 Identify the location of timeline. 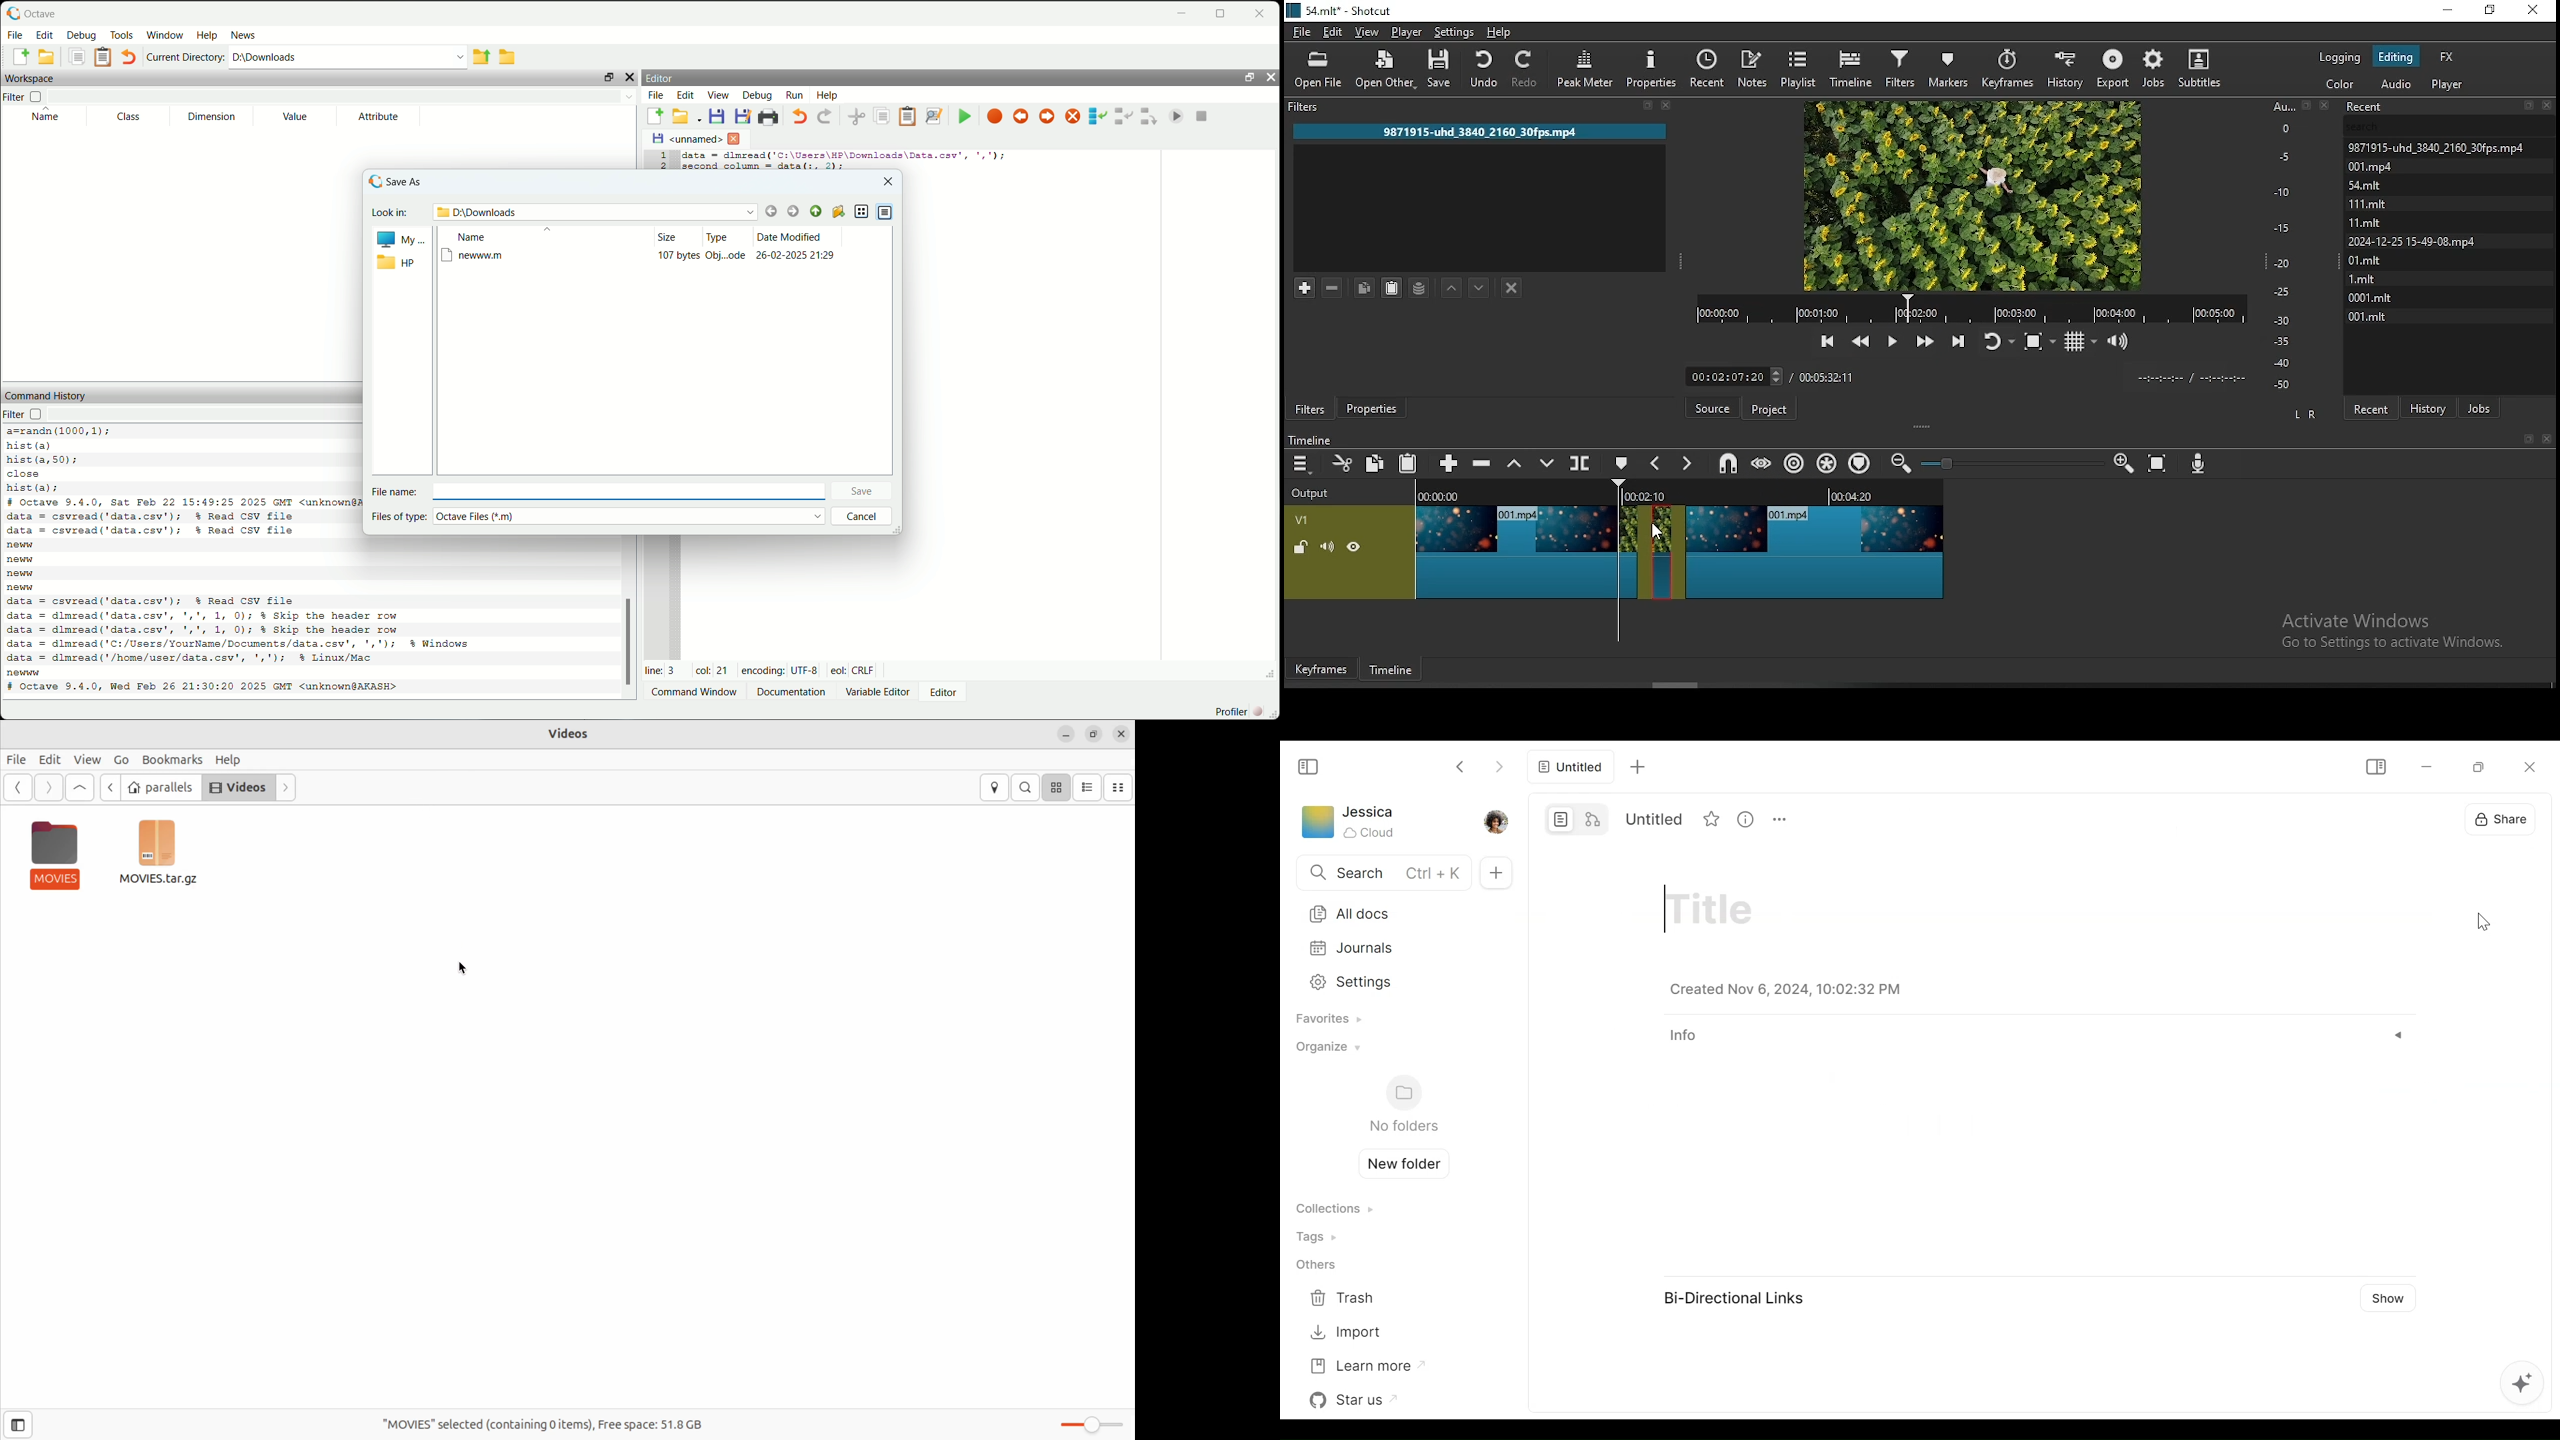
(1309, 440).